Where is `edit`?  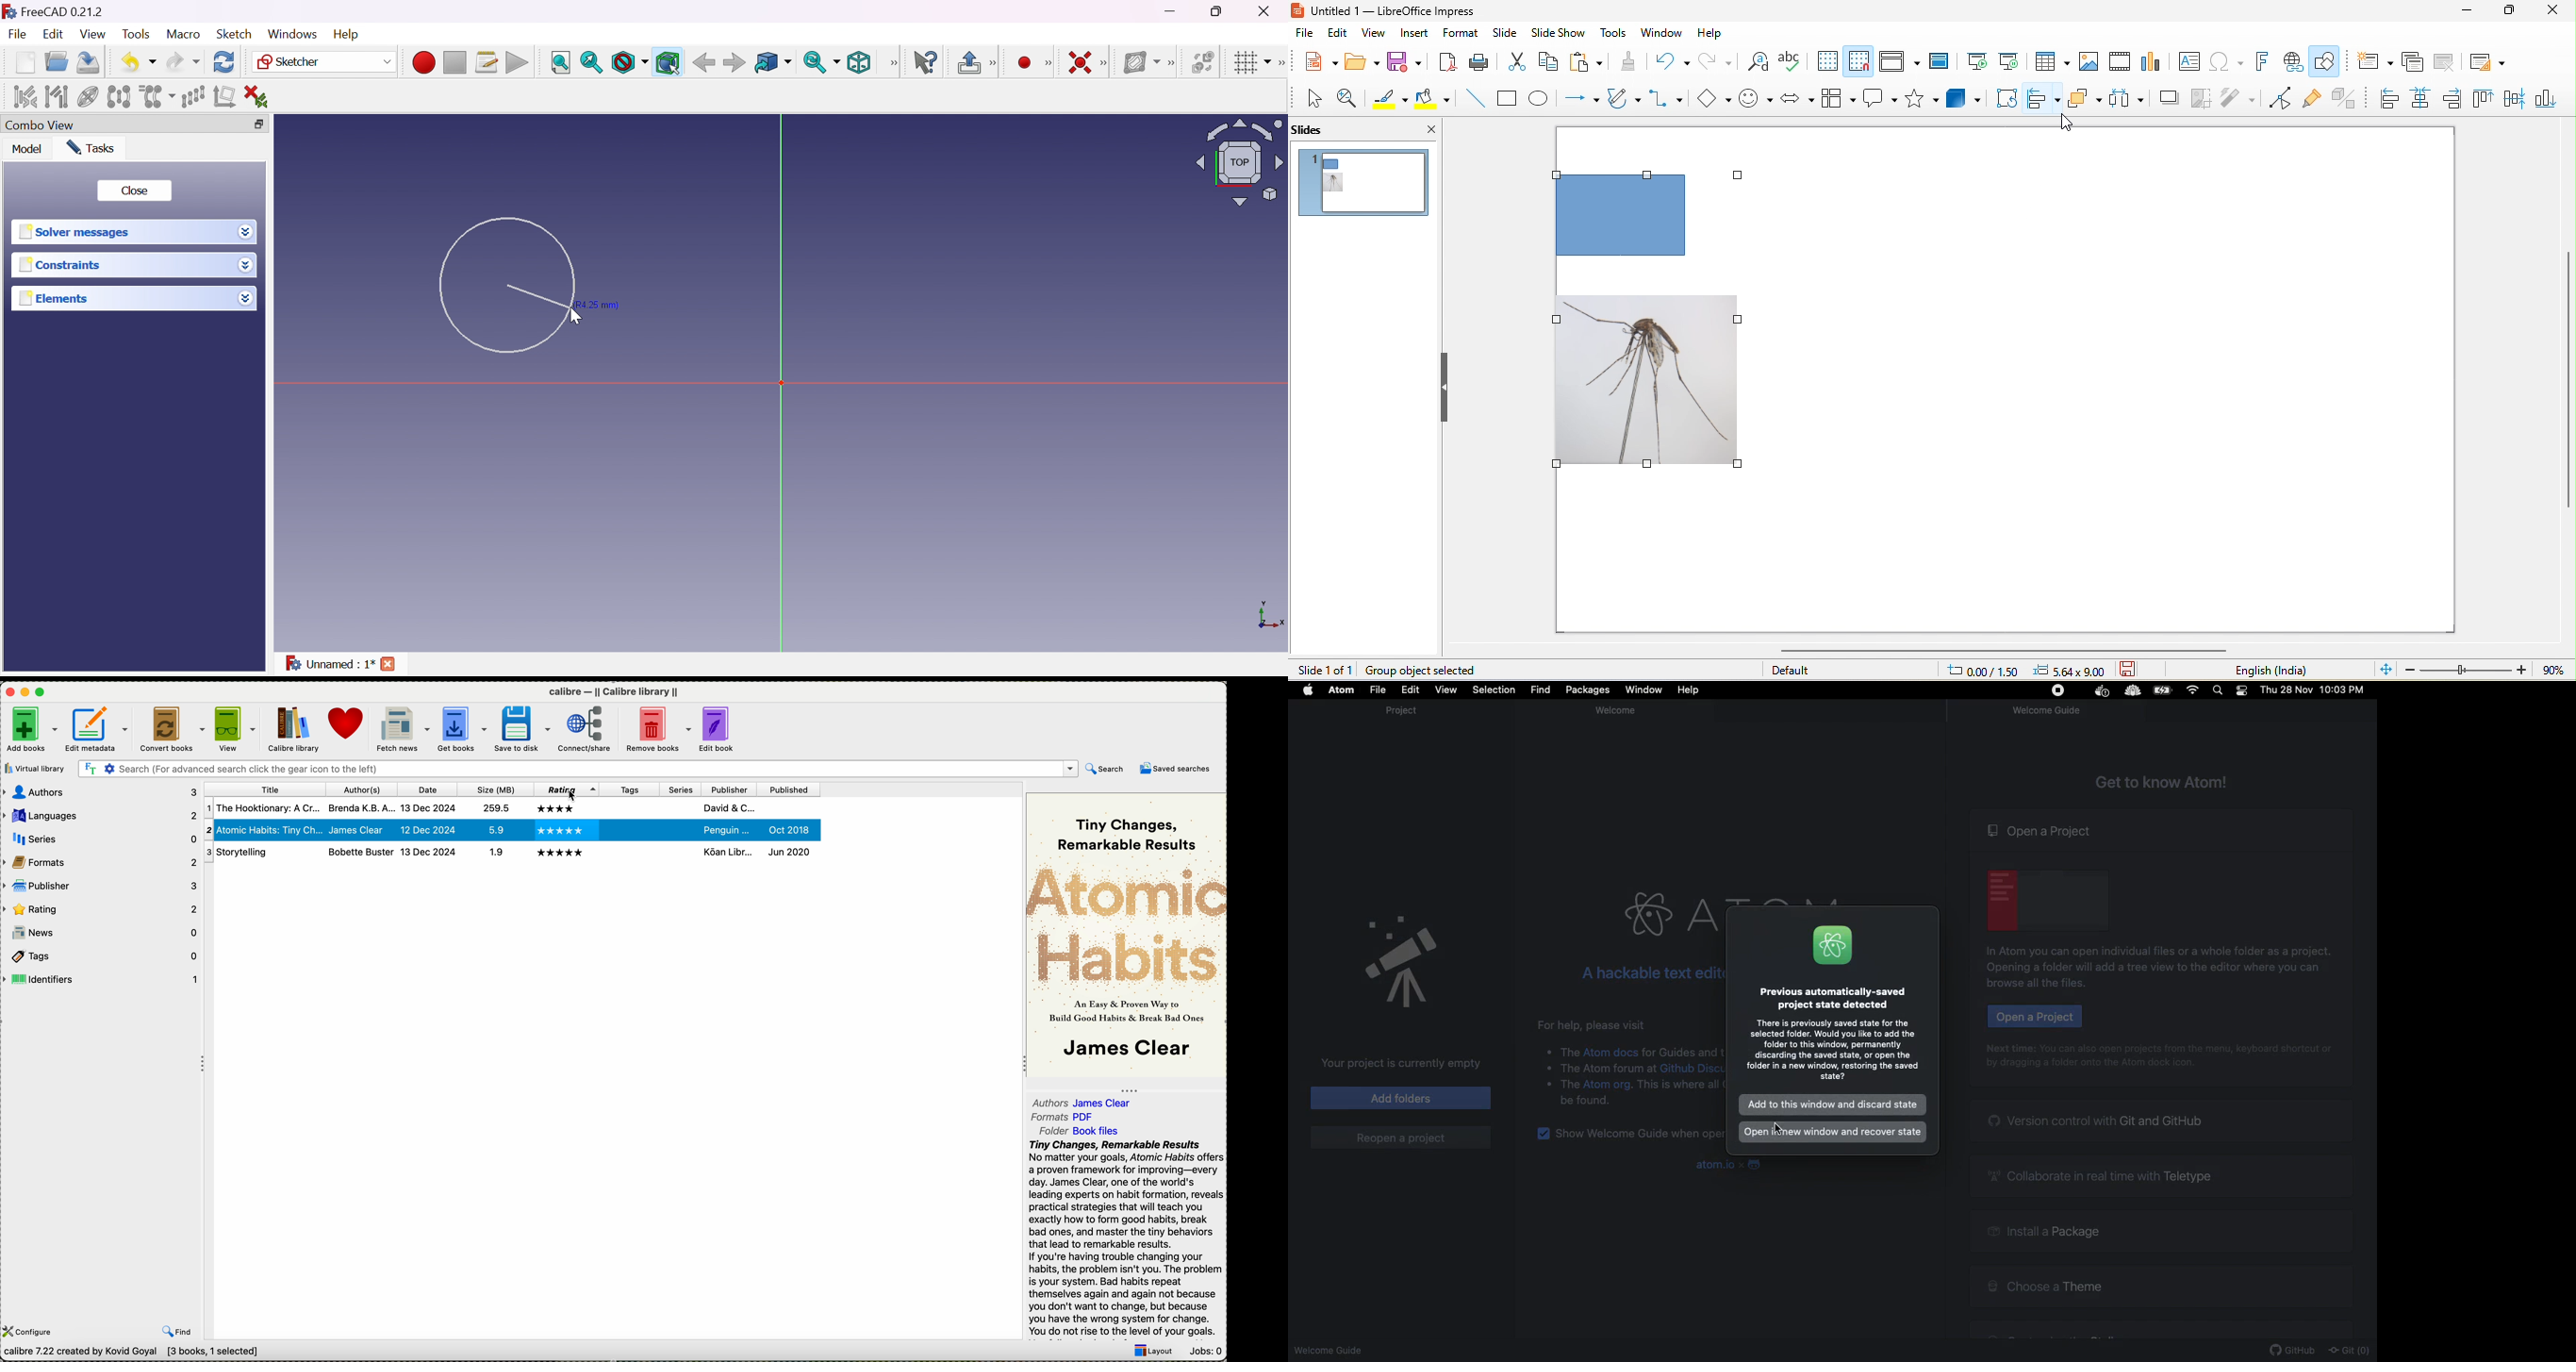 edit is located at coordinates (1338, 33).